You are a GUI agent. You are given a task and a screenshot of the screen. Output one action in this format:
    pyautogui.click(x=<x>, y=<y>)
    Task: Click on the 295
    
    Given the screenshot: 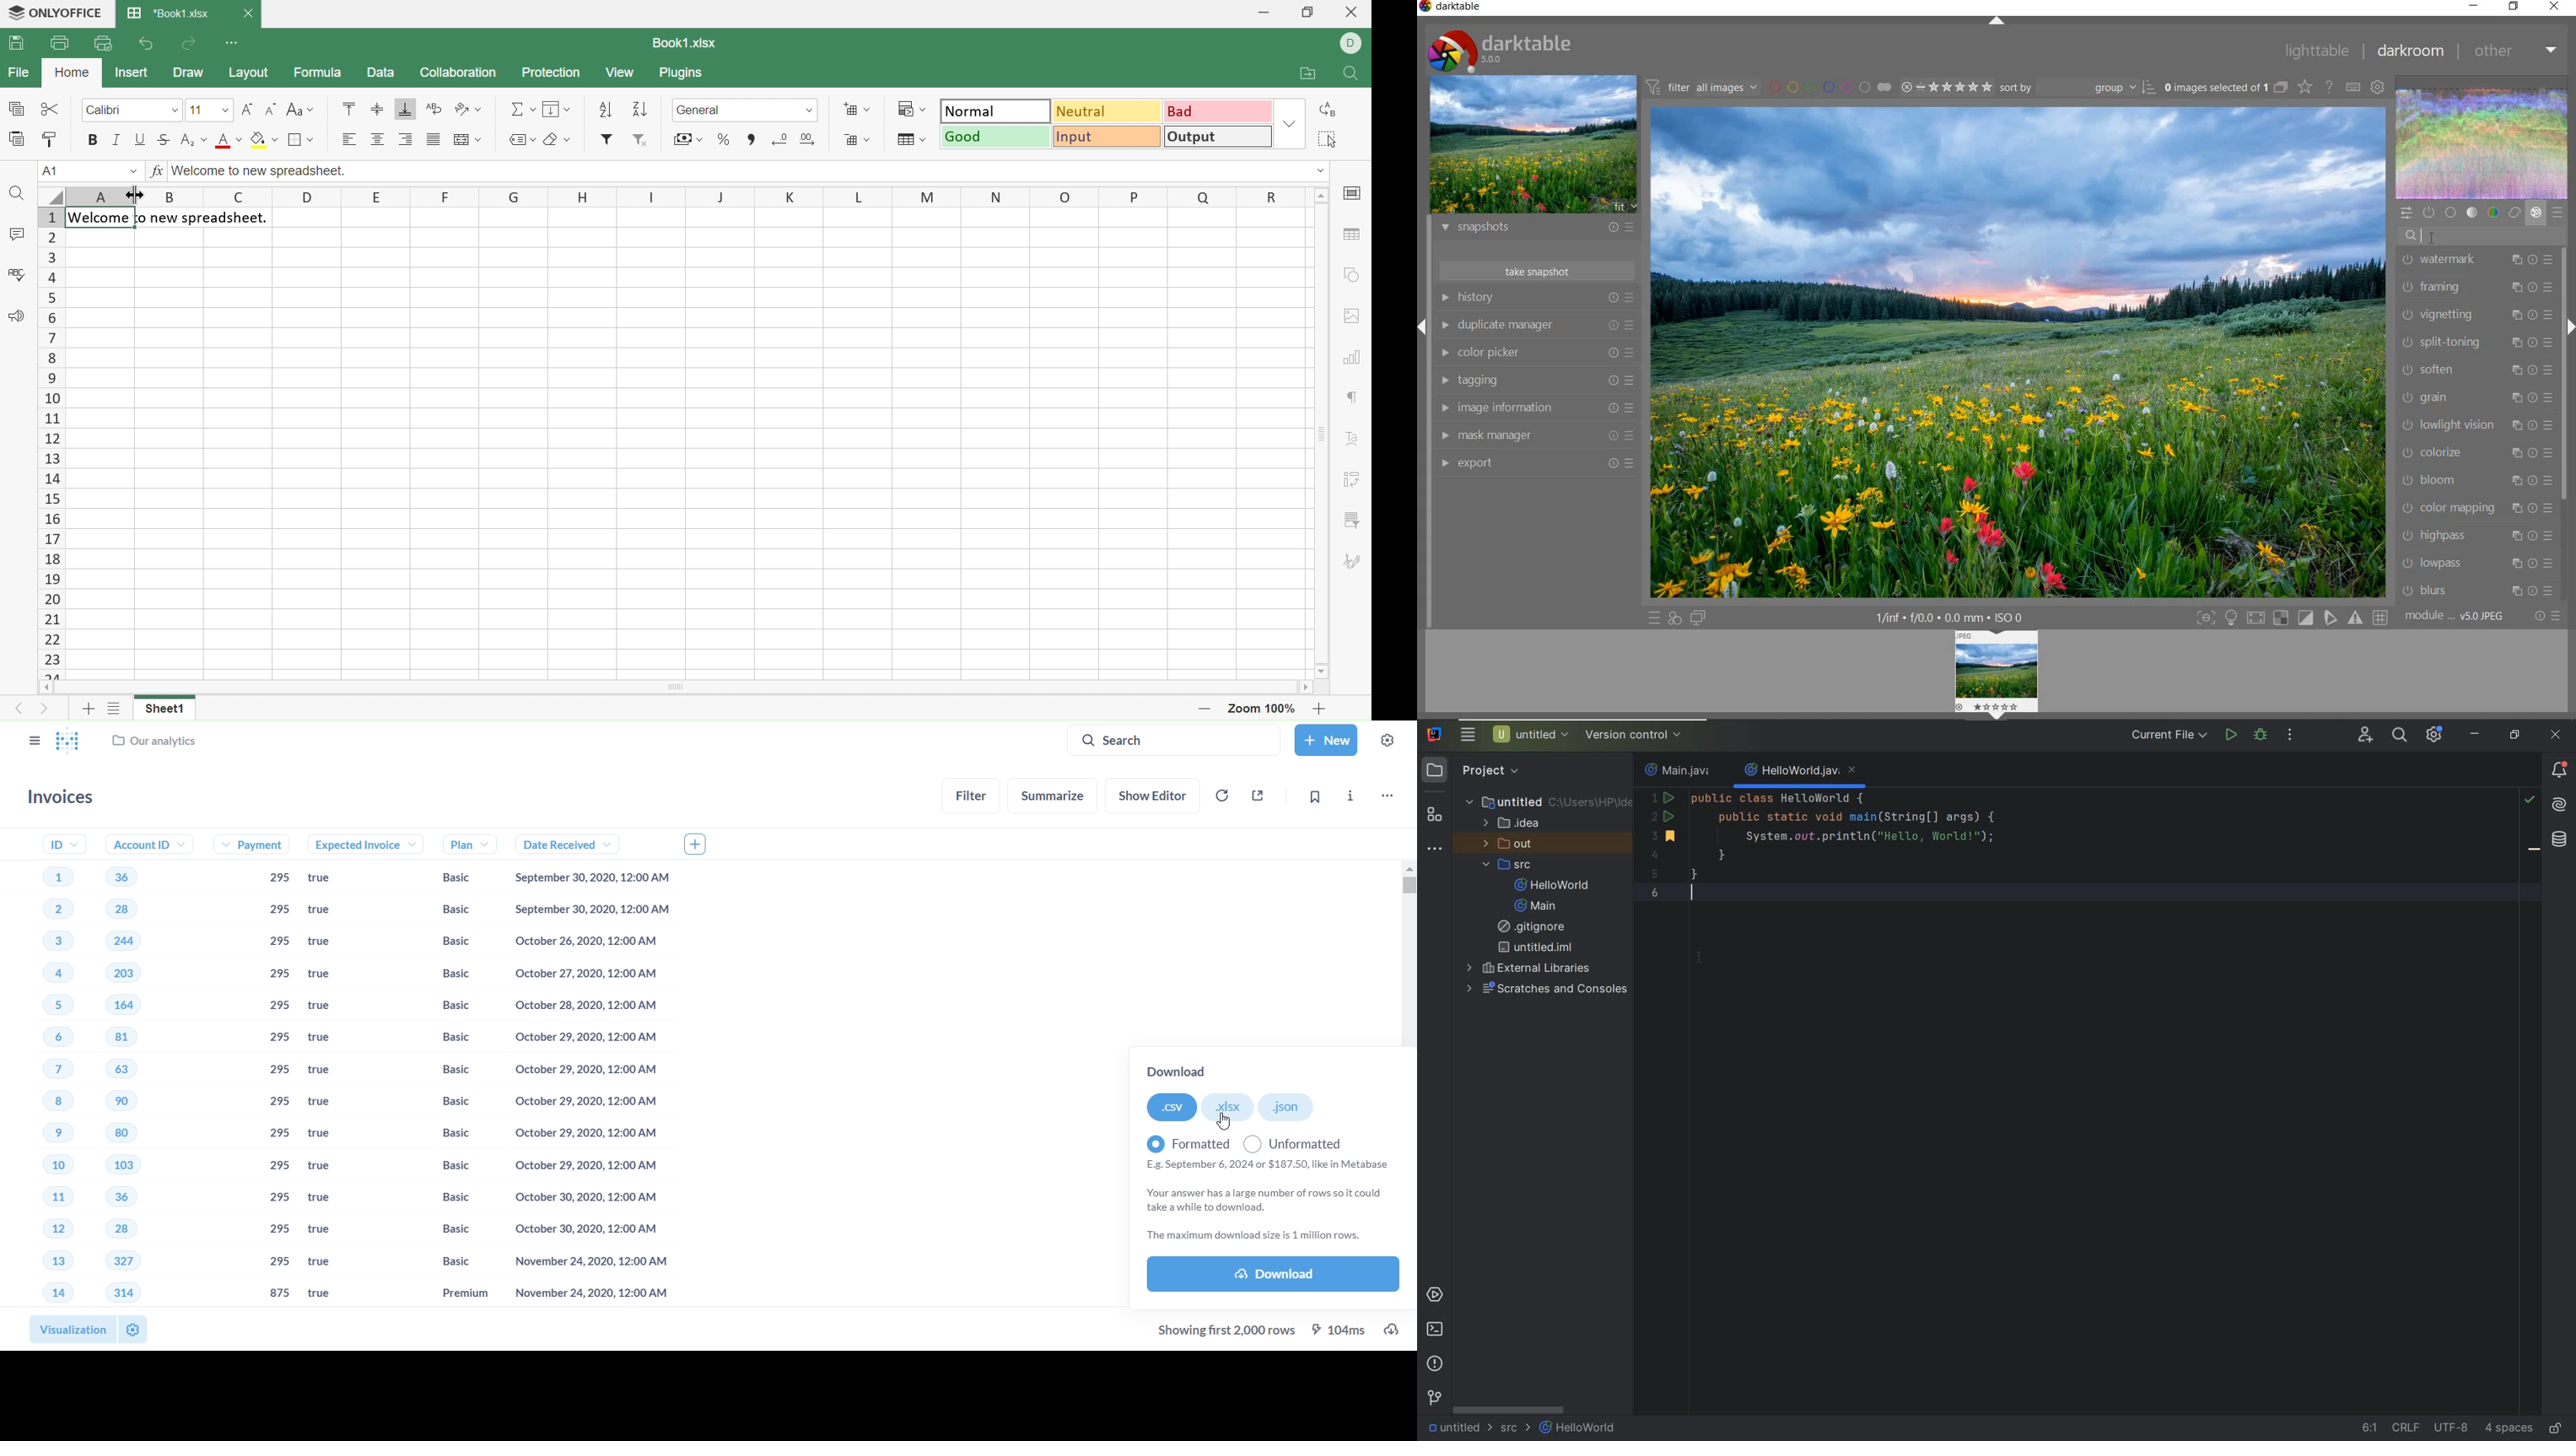 What is the action you would take?
    pyautogui.click(x=278, y=1262)
    